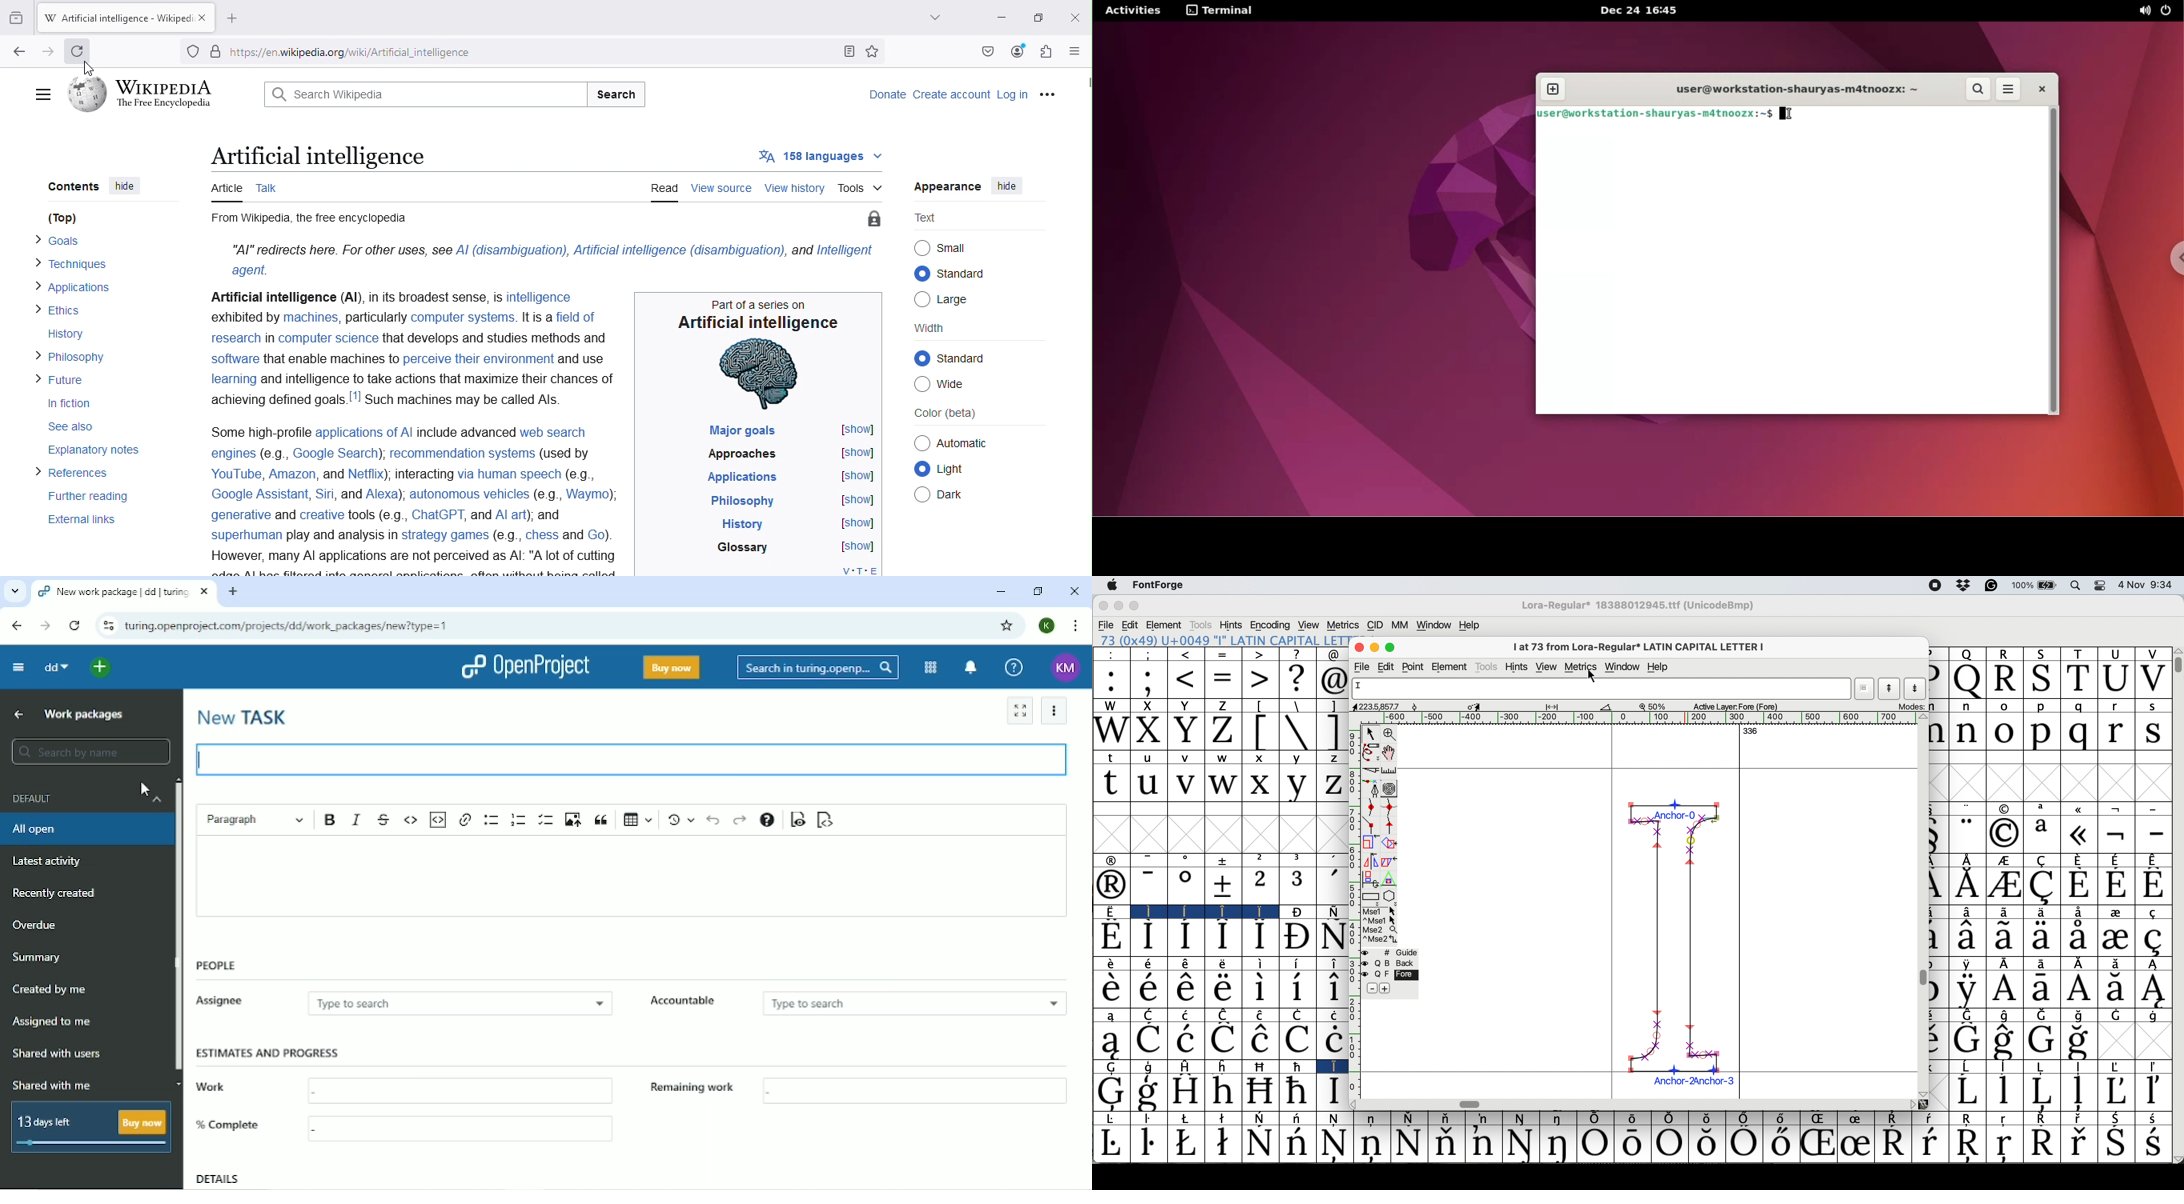  Describe the element at coordinates (1643, 649) in the screenshot. I see `I at 73from Lora-Regular* LATIN CAPITAL LETTER I` at that location.